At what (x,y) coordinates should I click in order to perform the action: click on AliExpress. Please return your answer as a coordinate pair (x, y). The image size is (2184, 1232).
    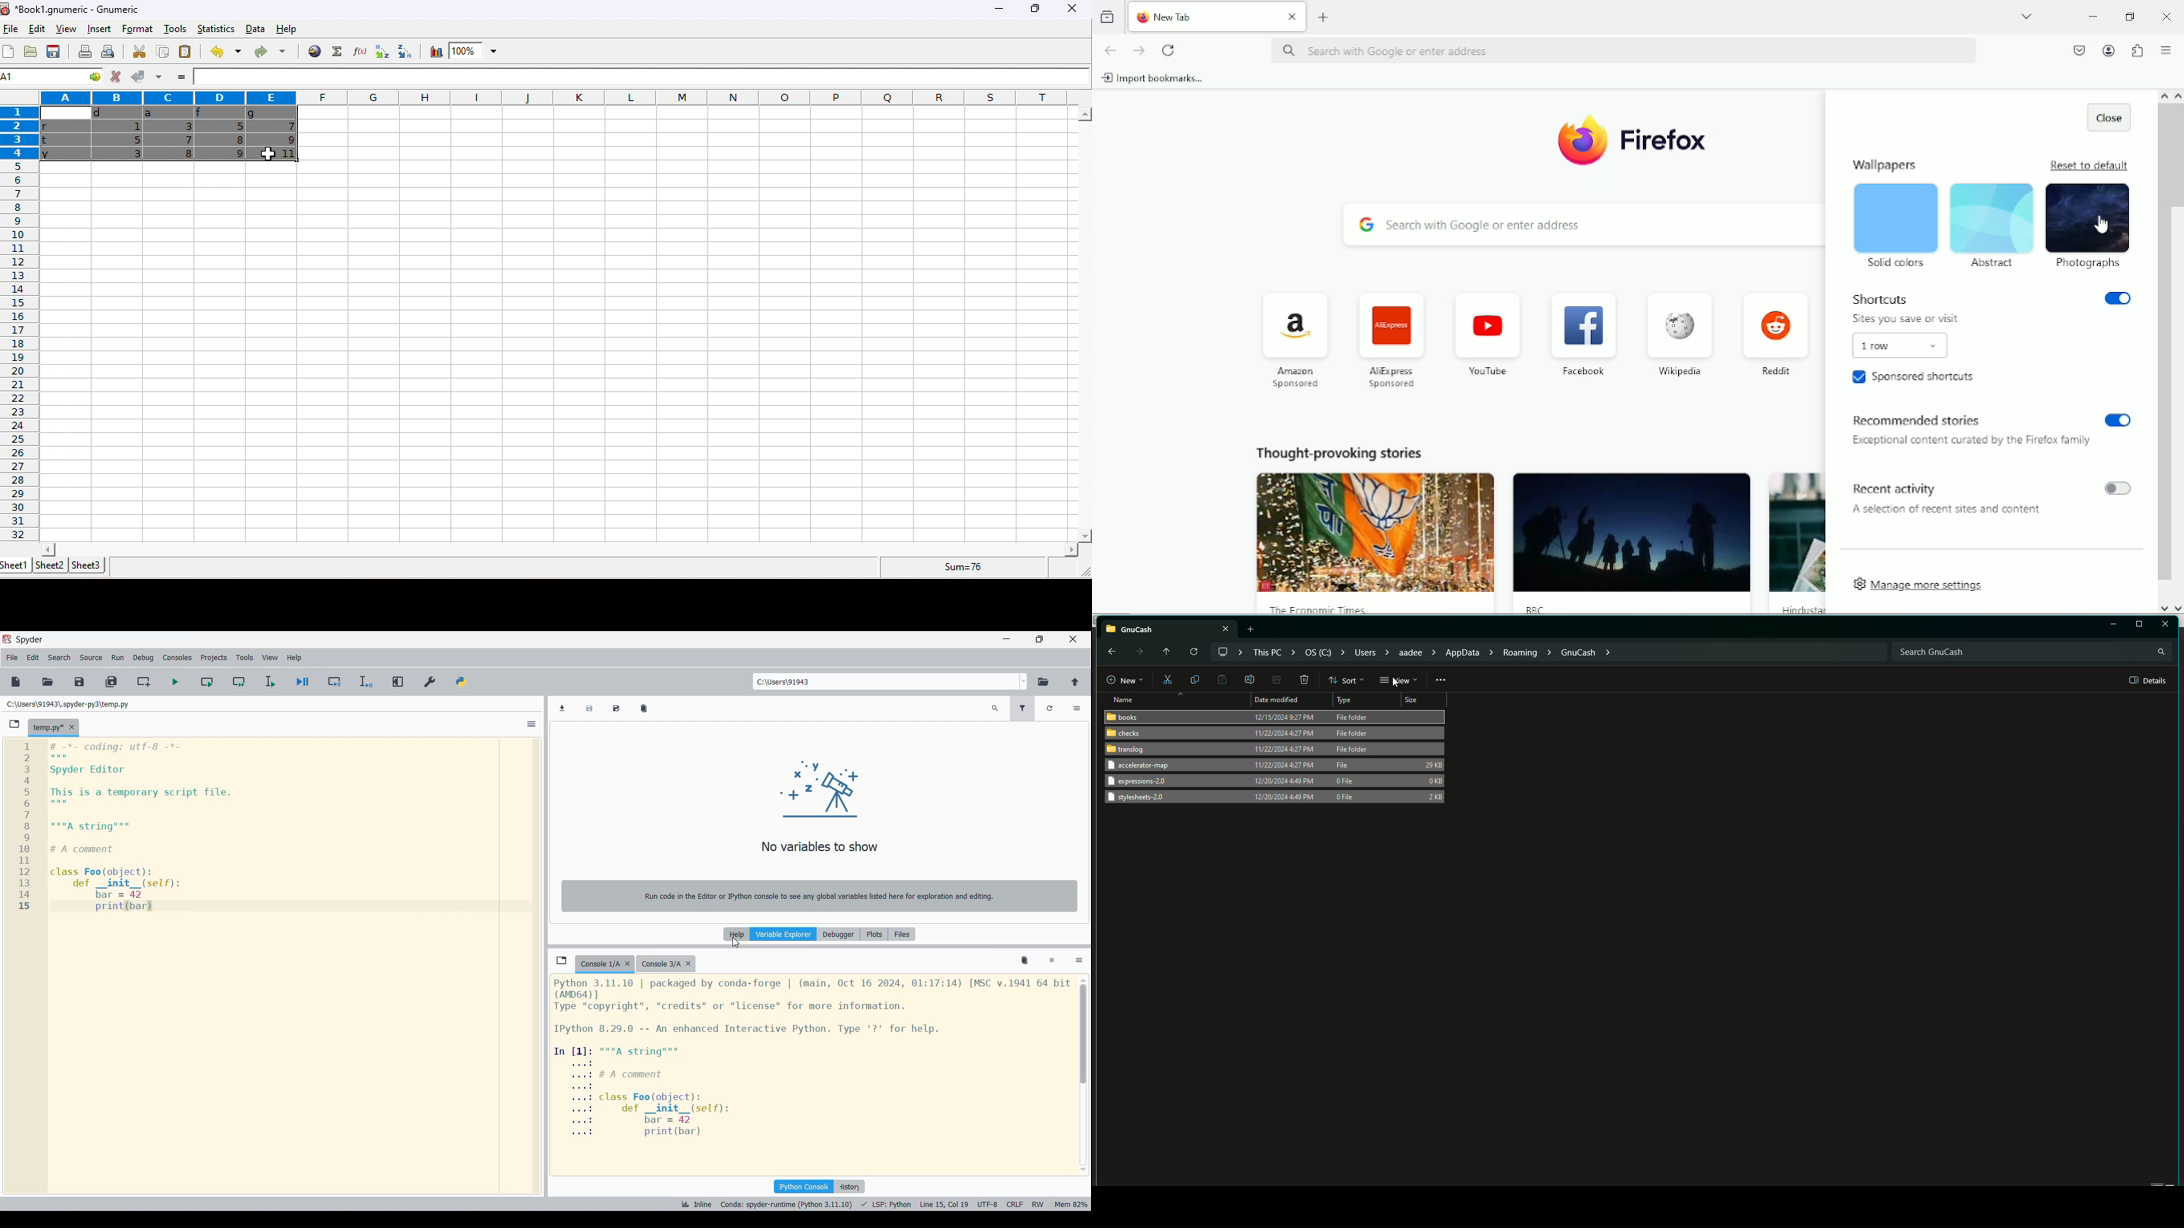
    Looking at the image, I should click on (1388, 340).